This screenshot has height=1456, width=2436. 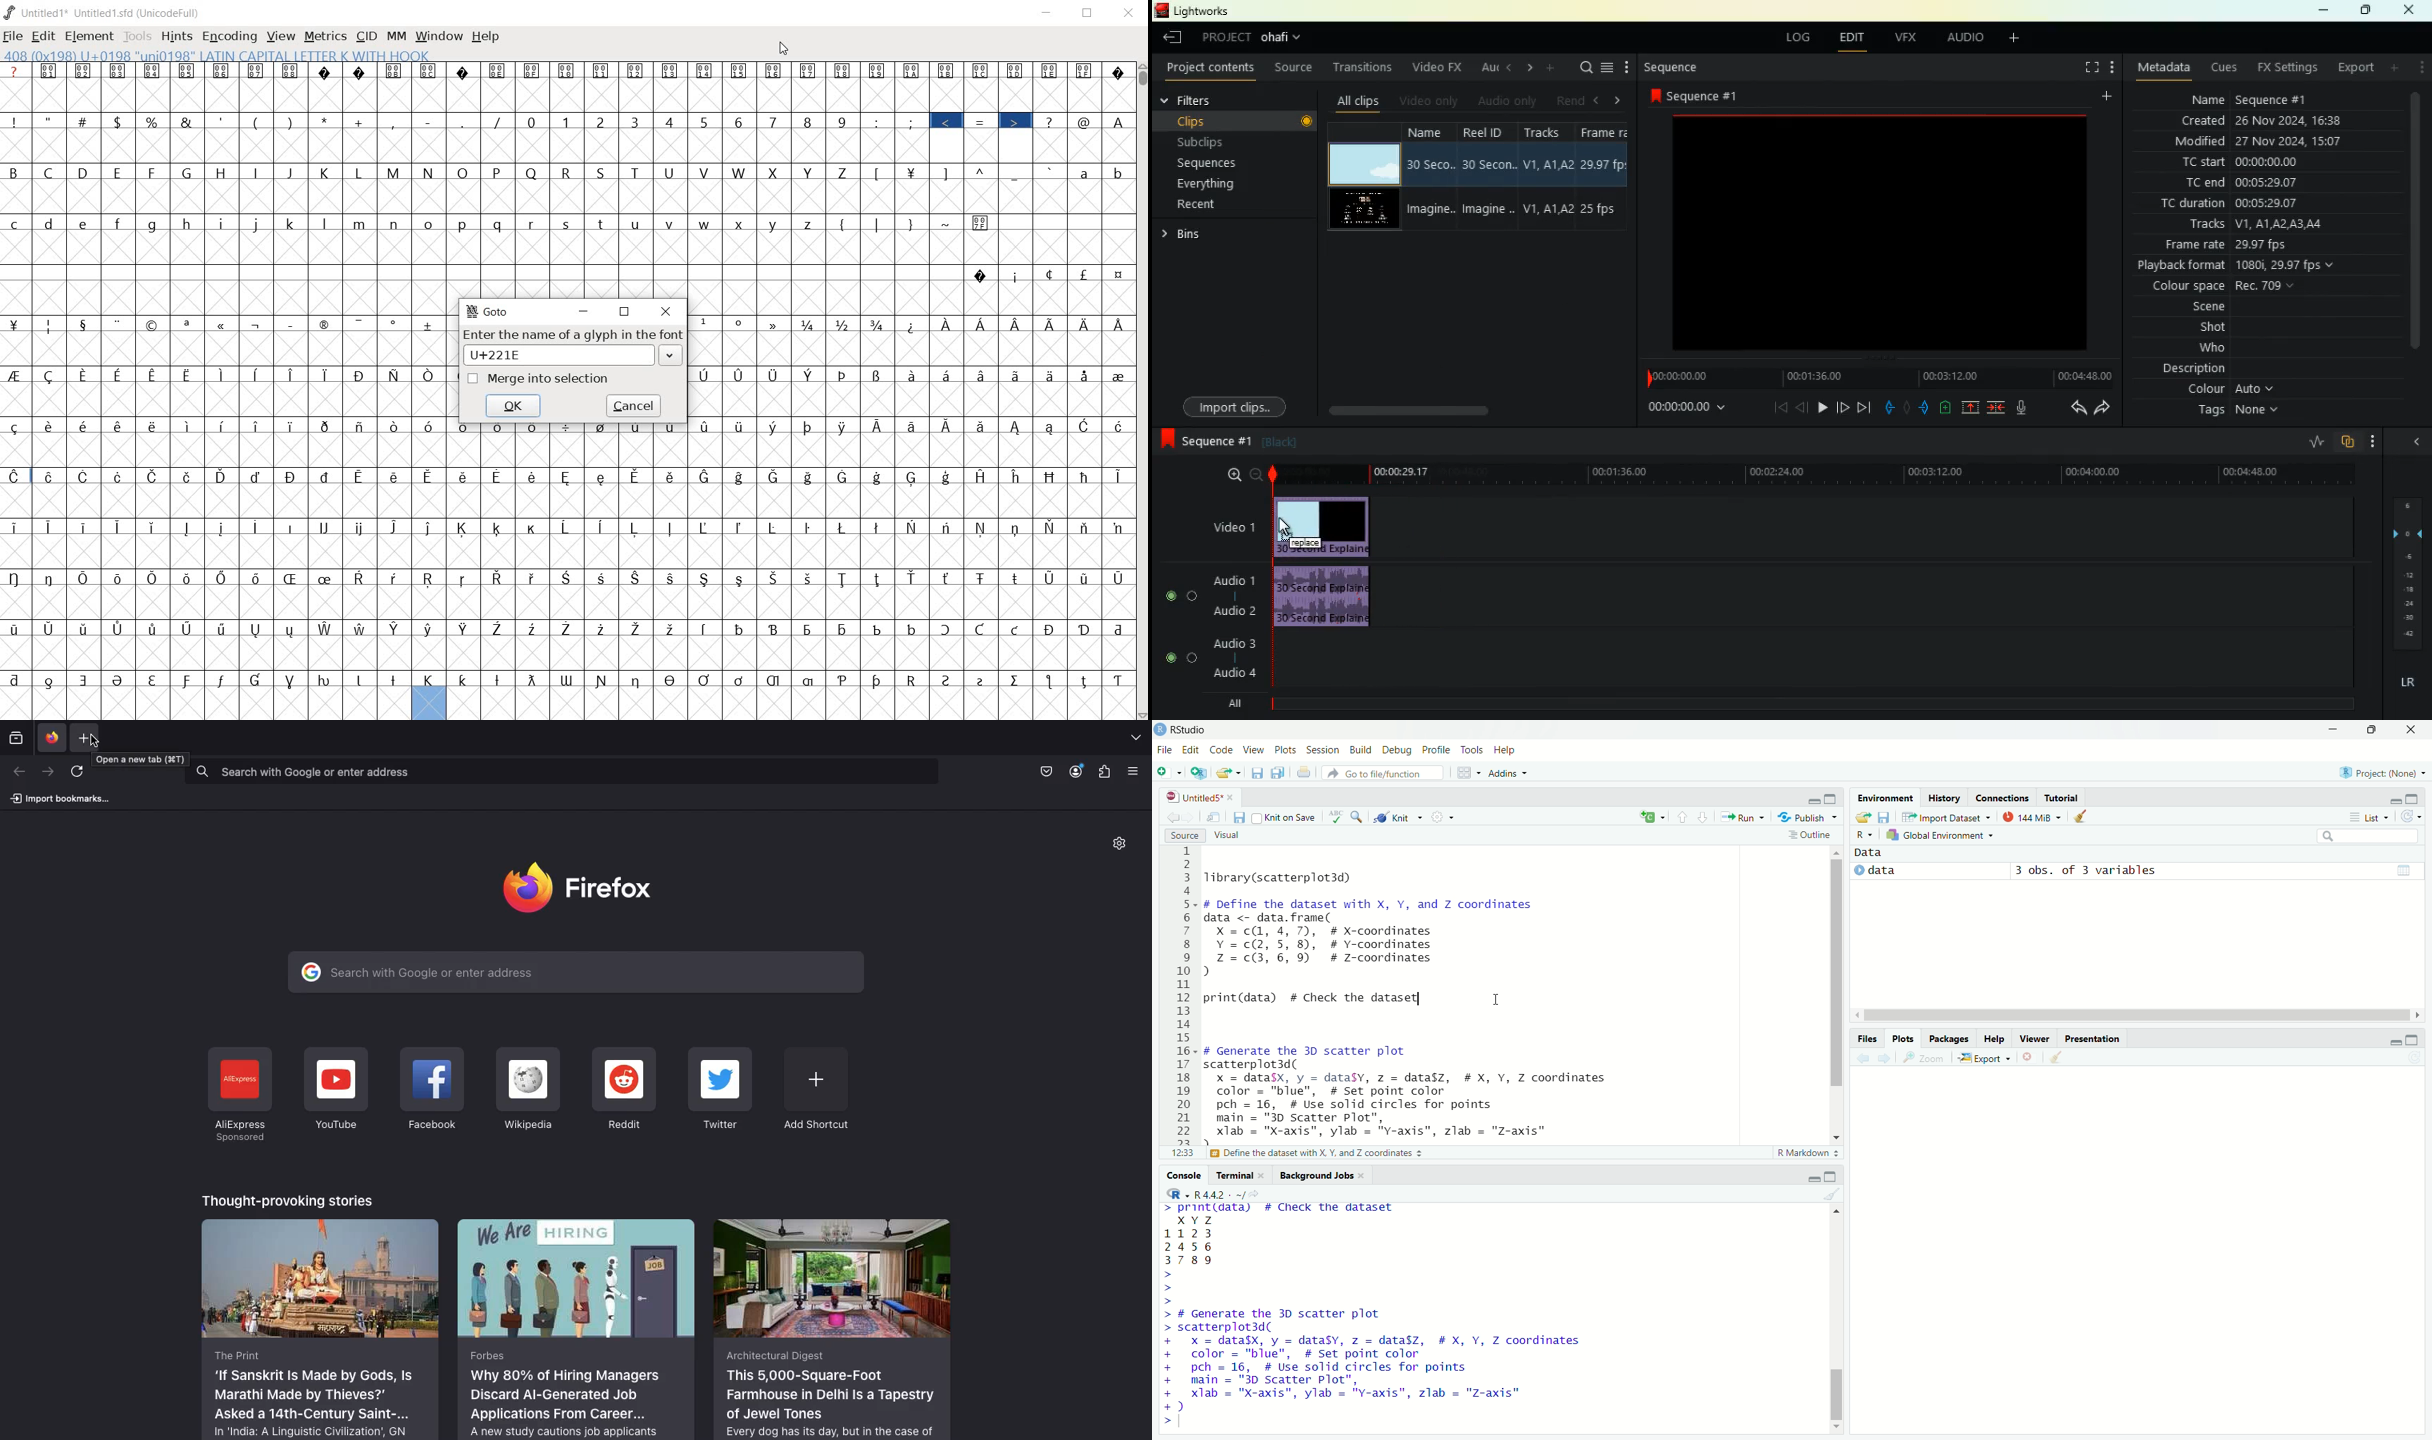 I want to click on export, so click(x=1984, y=1057).